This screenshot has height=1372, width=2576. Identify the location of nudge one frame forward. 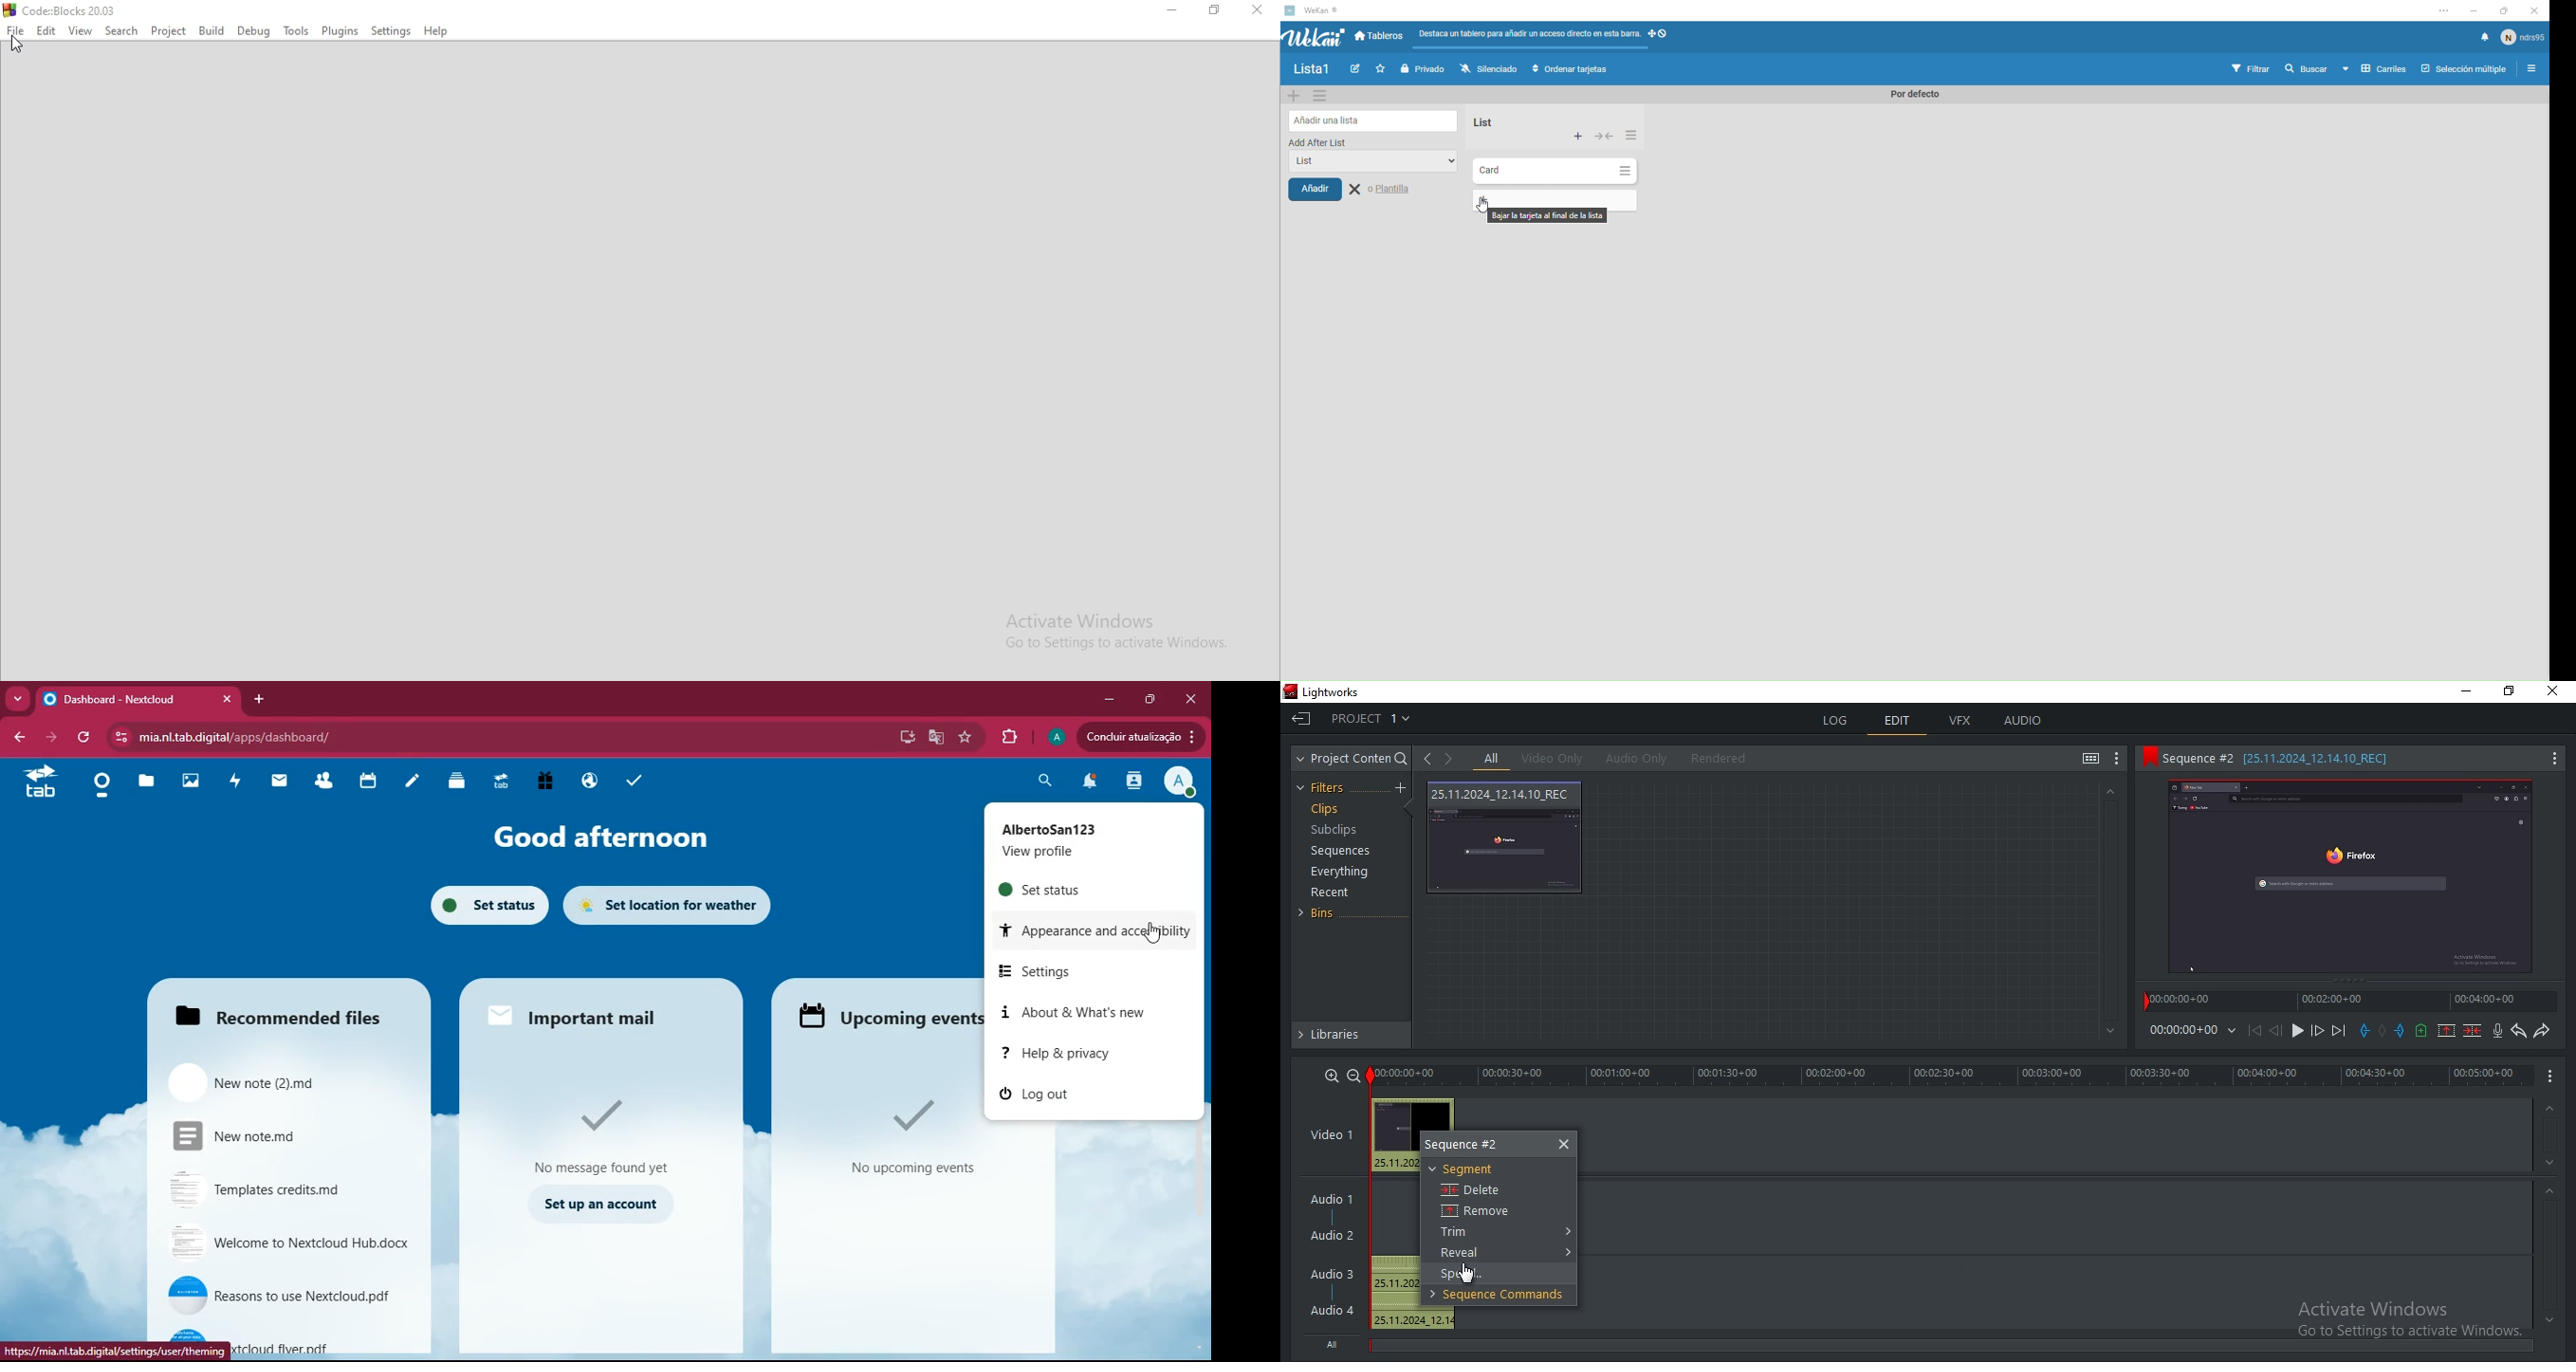
(2316, 1031).